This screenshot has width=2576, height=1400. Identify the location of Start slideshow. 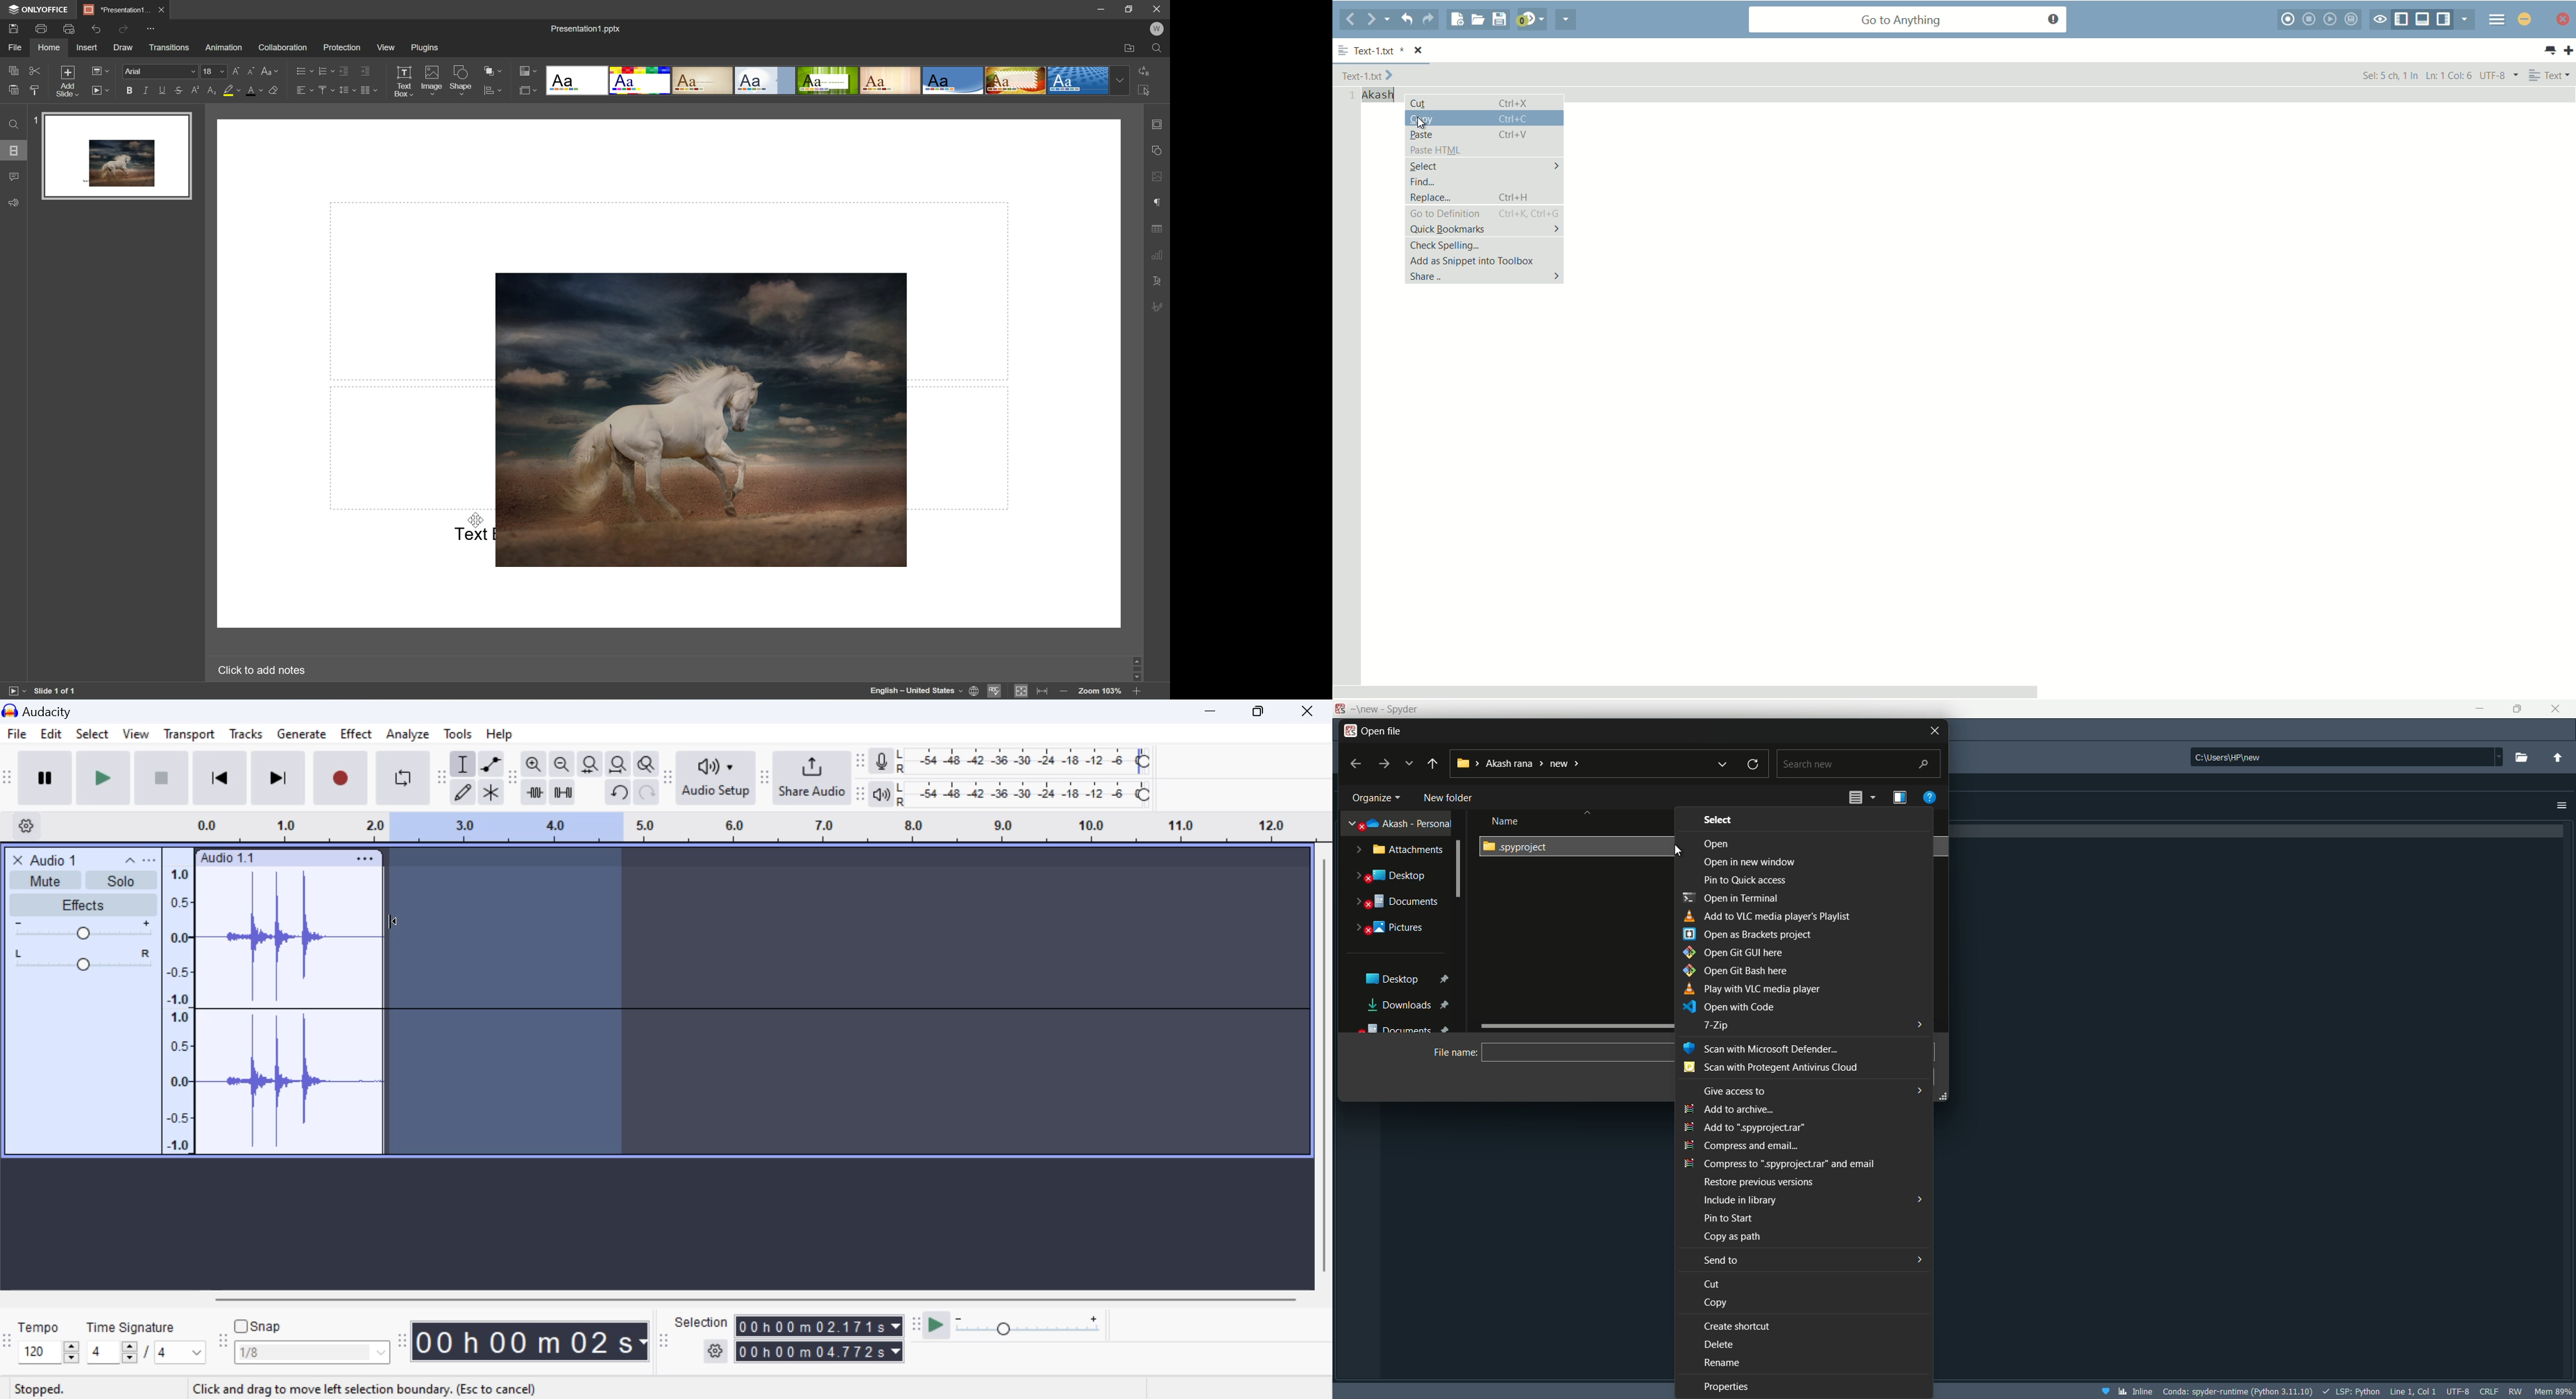
(99, 91).